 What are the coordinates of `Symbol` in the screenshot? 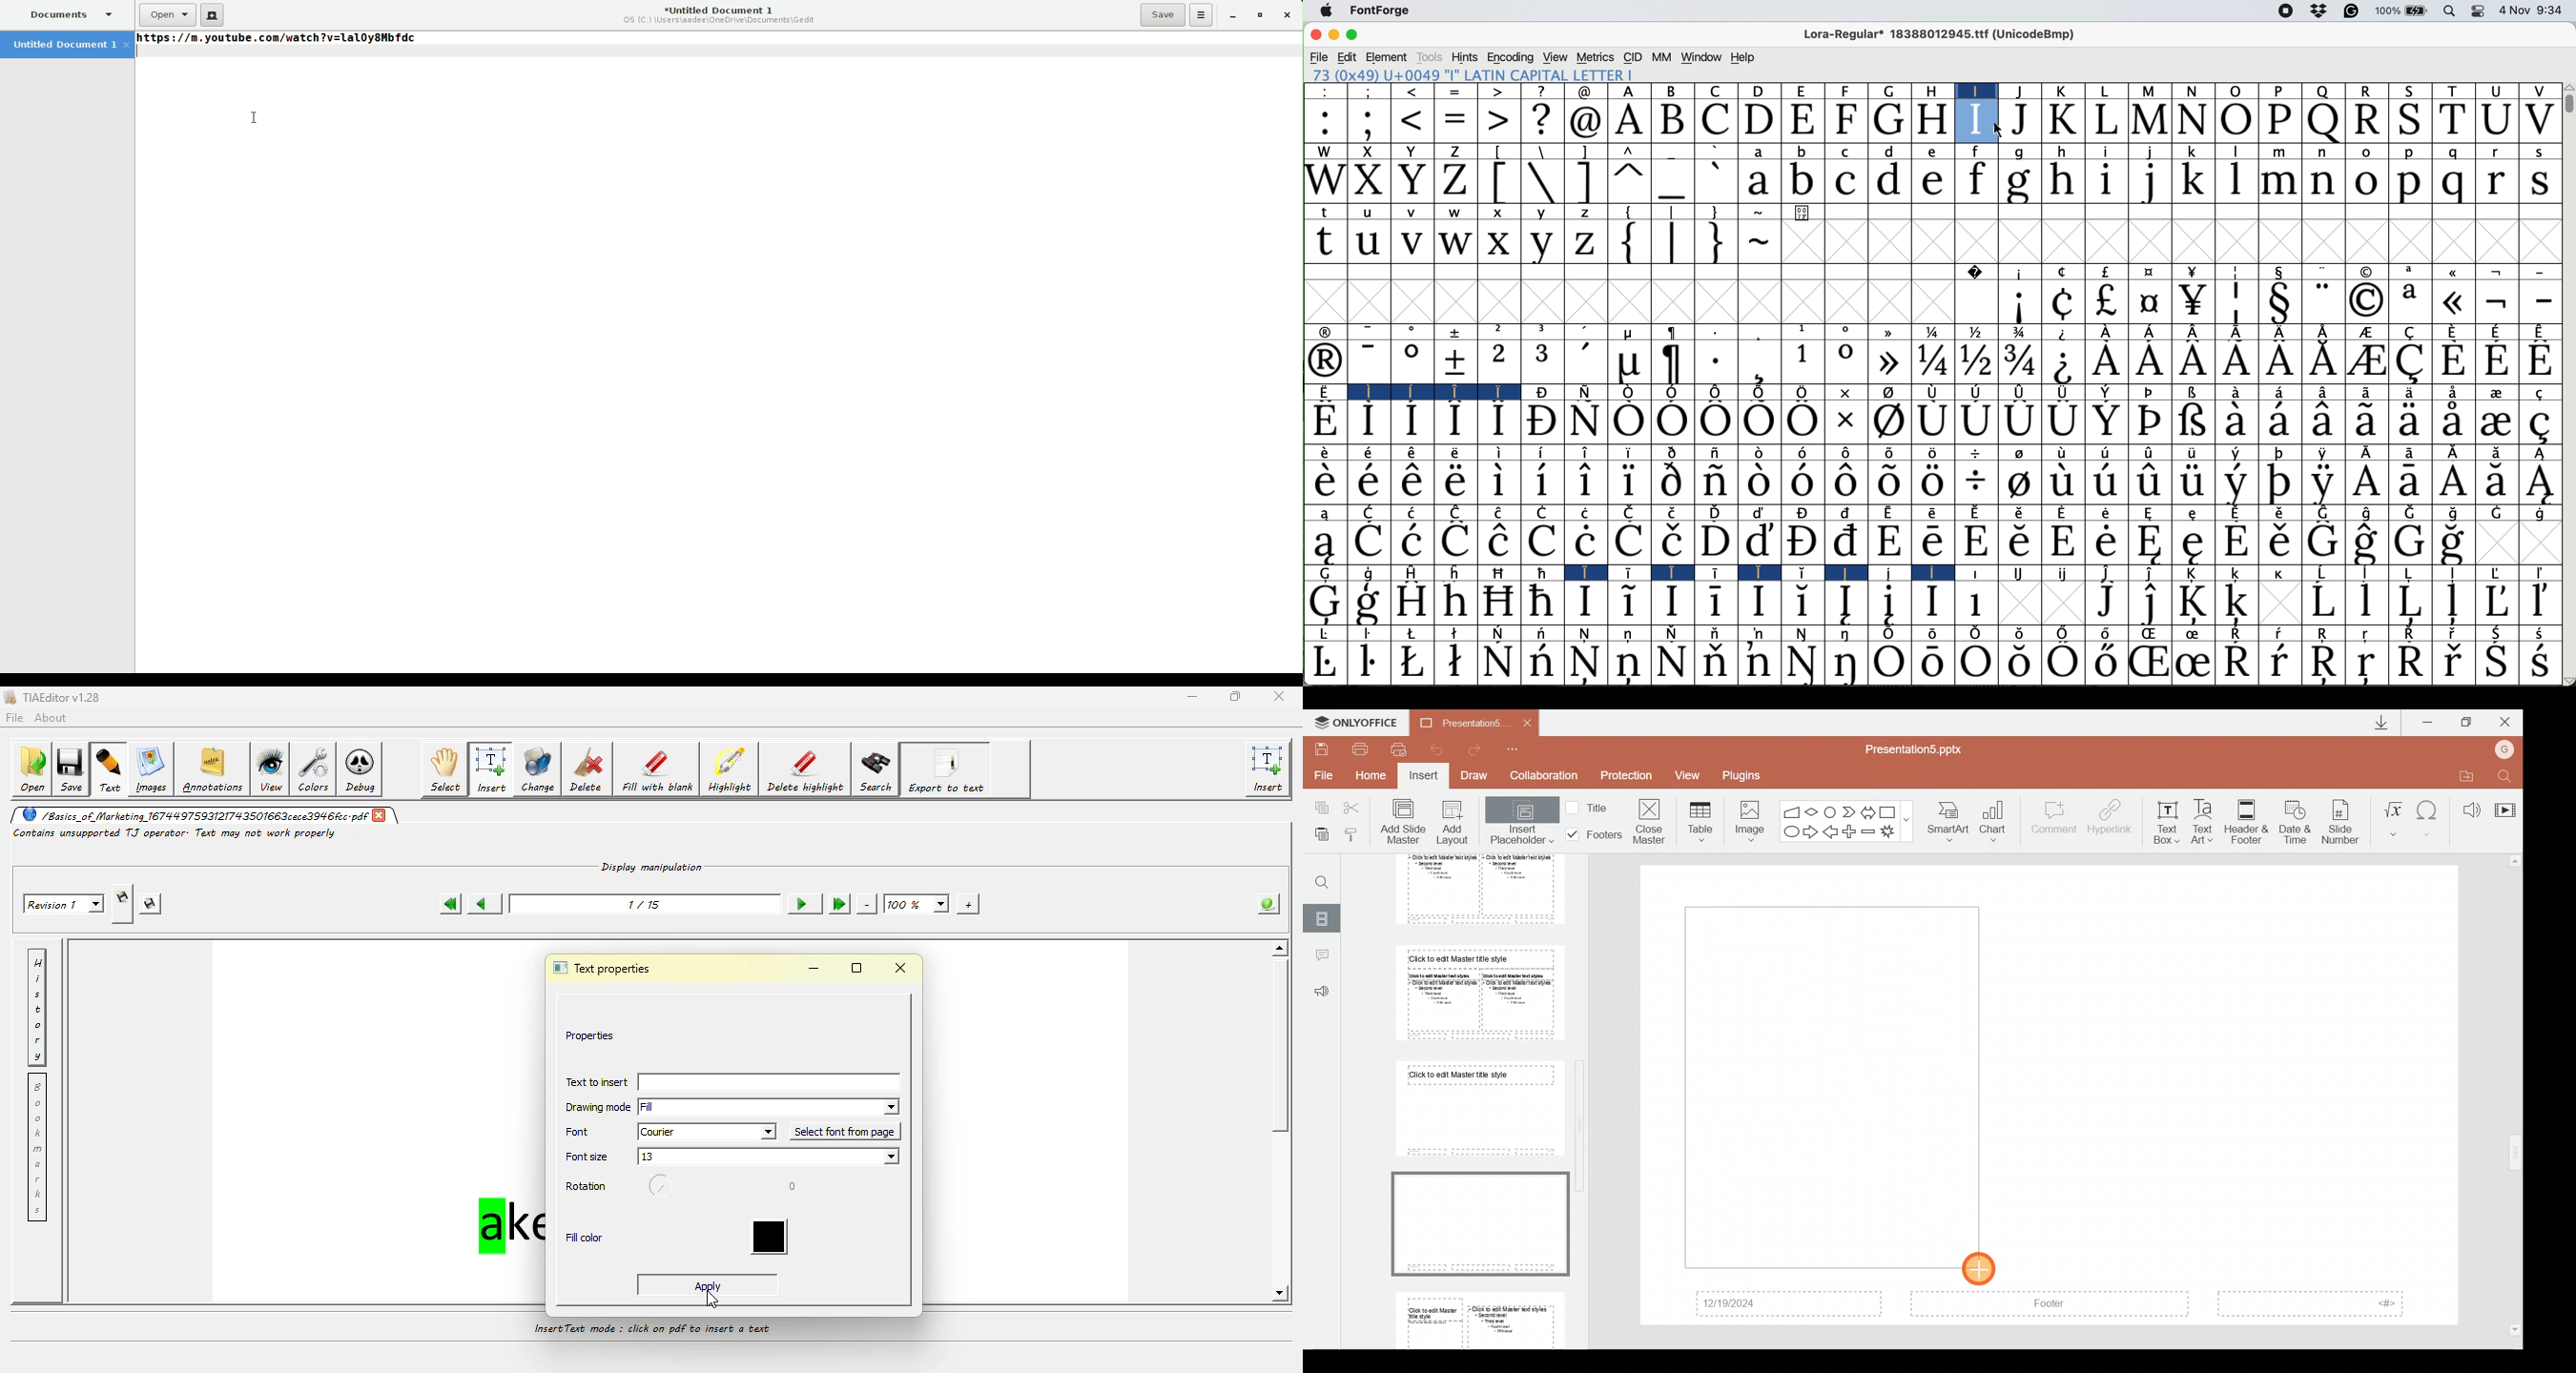 It's located at (1325, 361).